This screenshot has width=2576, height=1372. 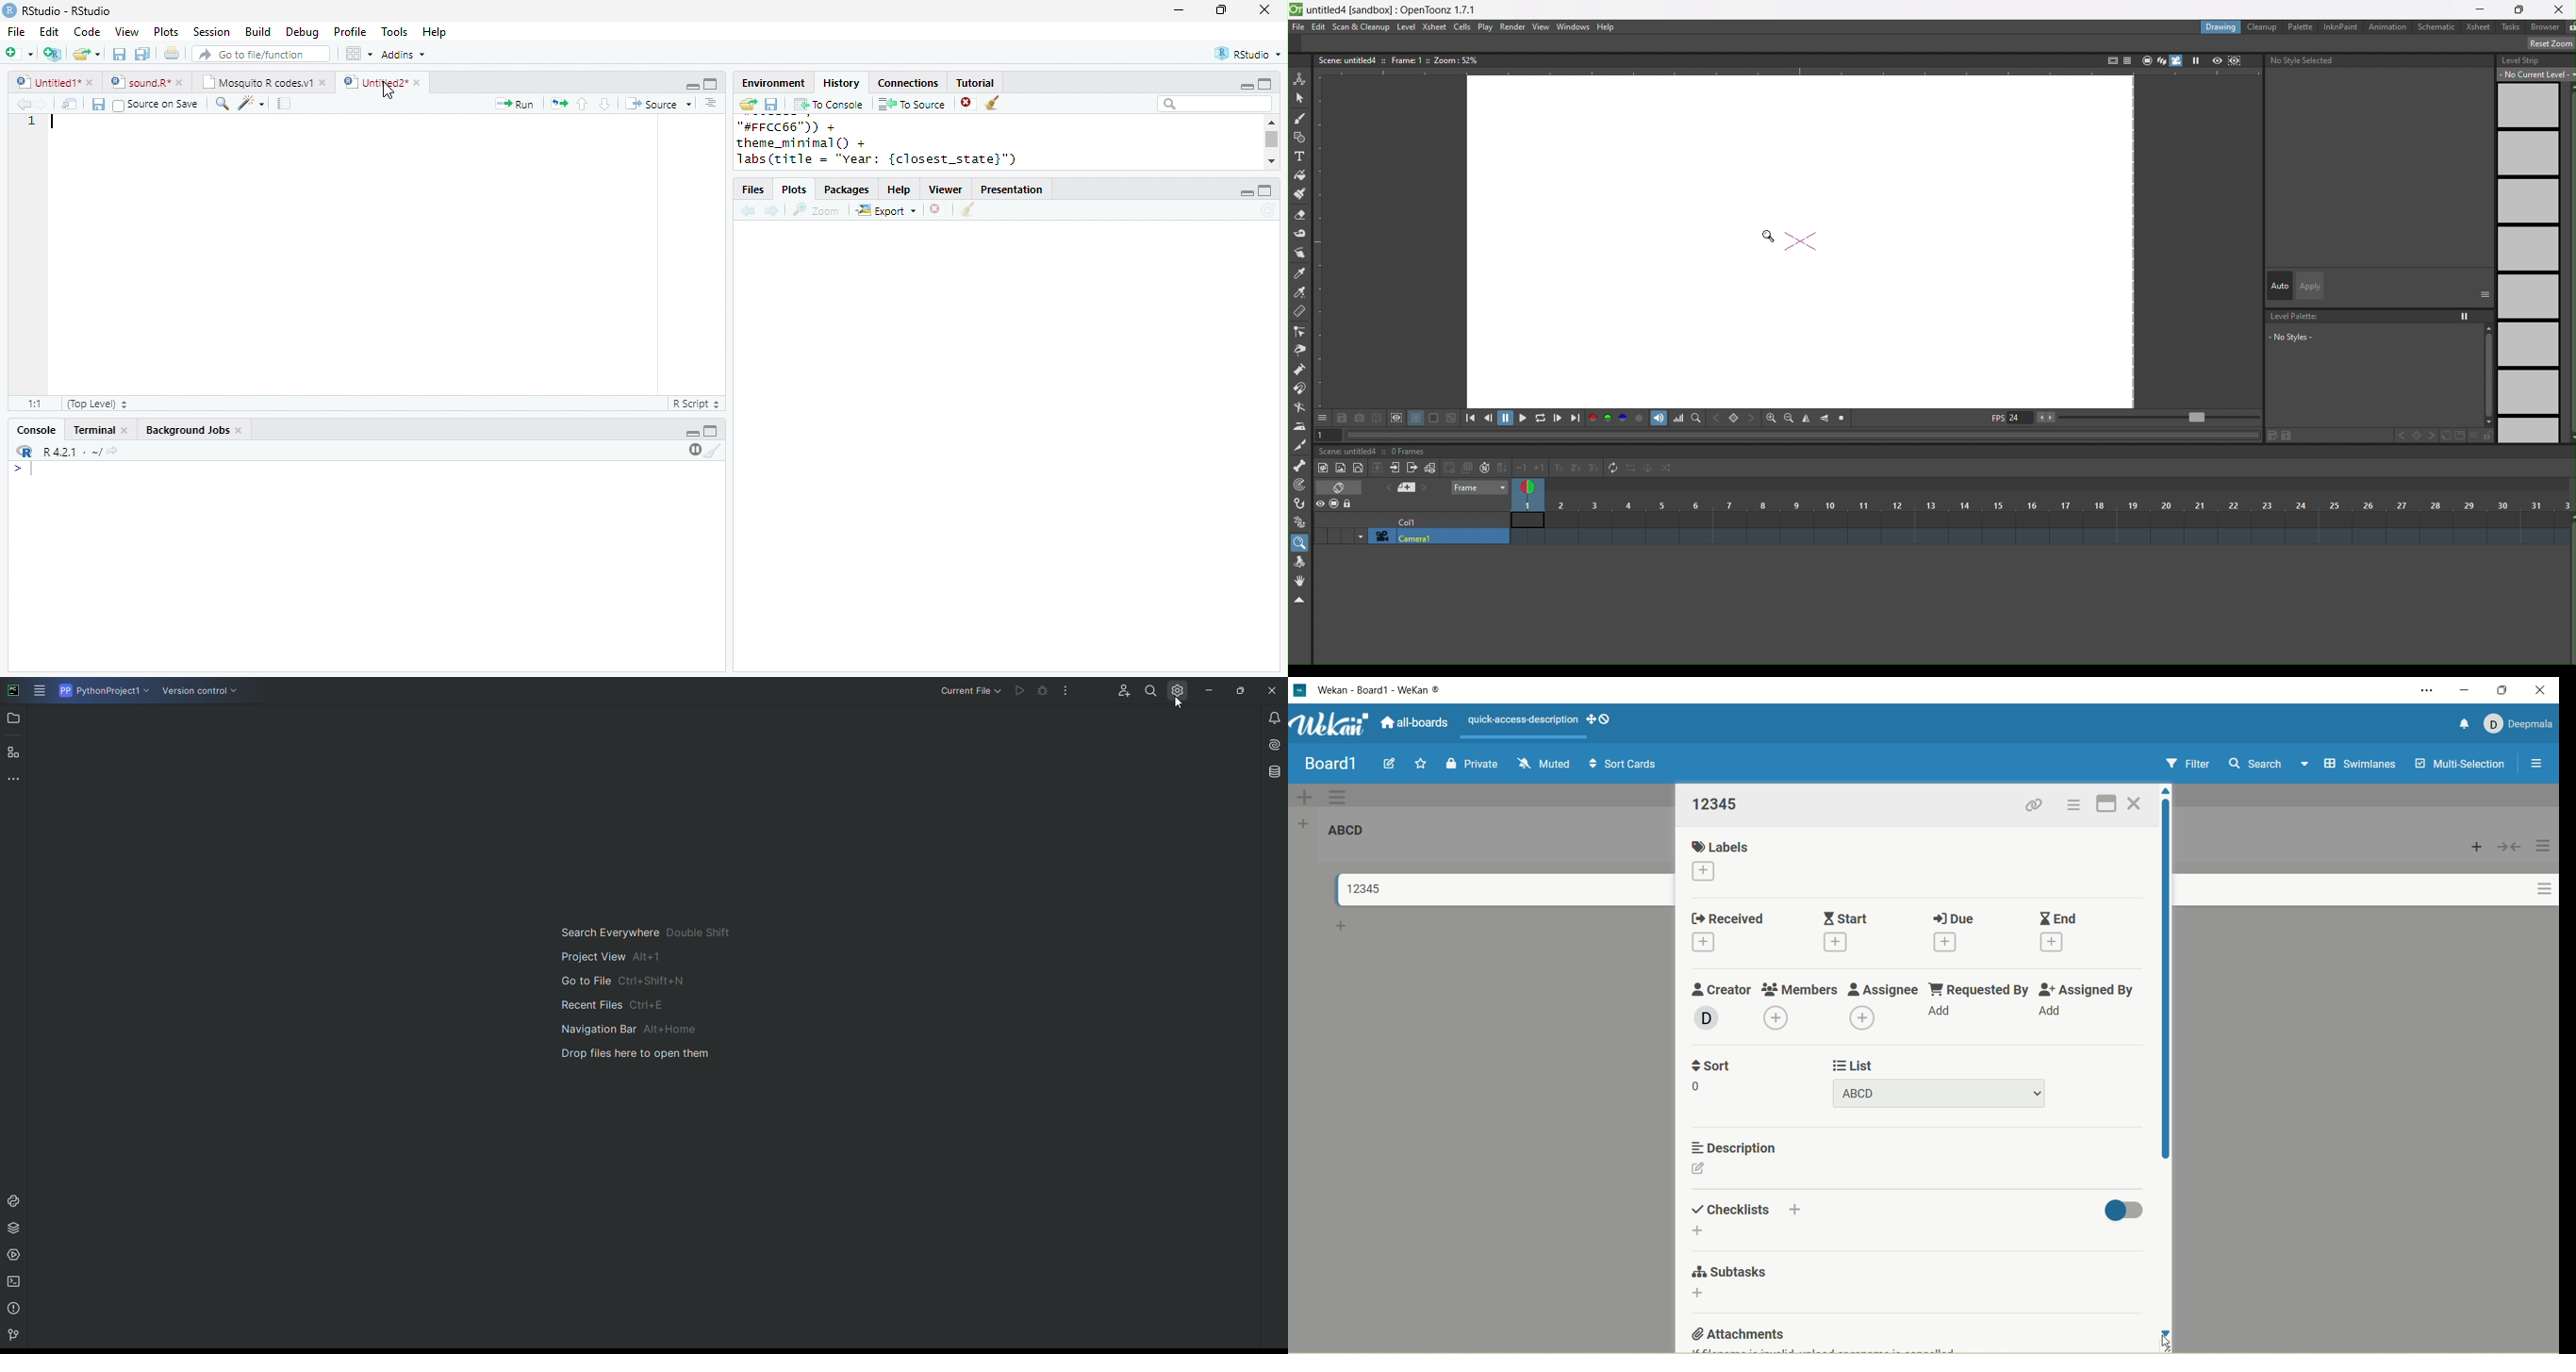 What do you see at coordinates (1714, 1067) in the screenshot?
I see `sort` at bounding box center [1714, 1067].